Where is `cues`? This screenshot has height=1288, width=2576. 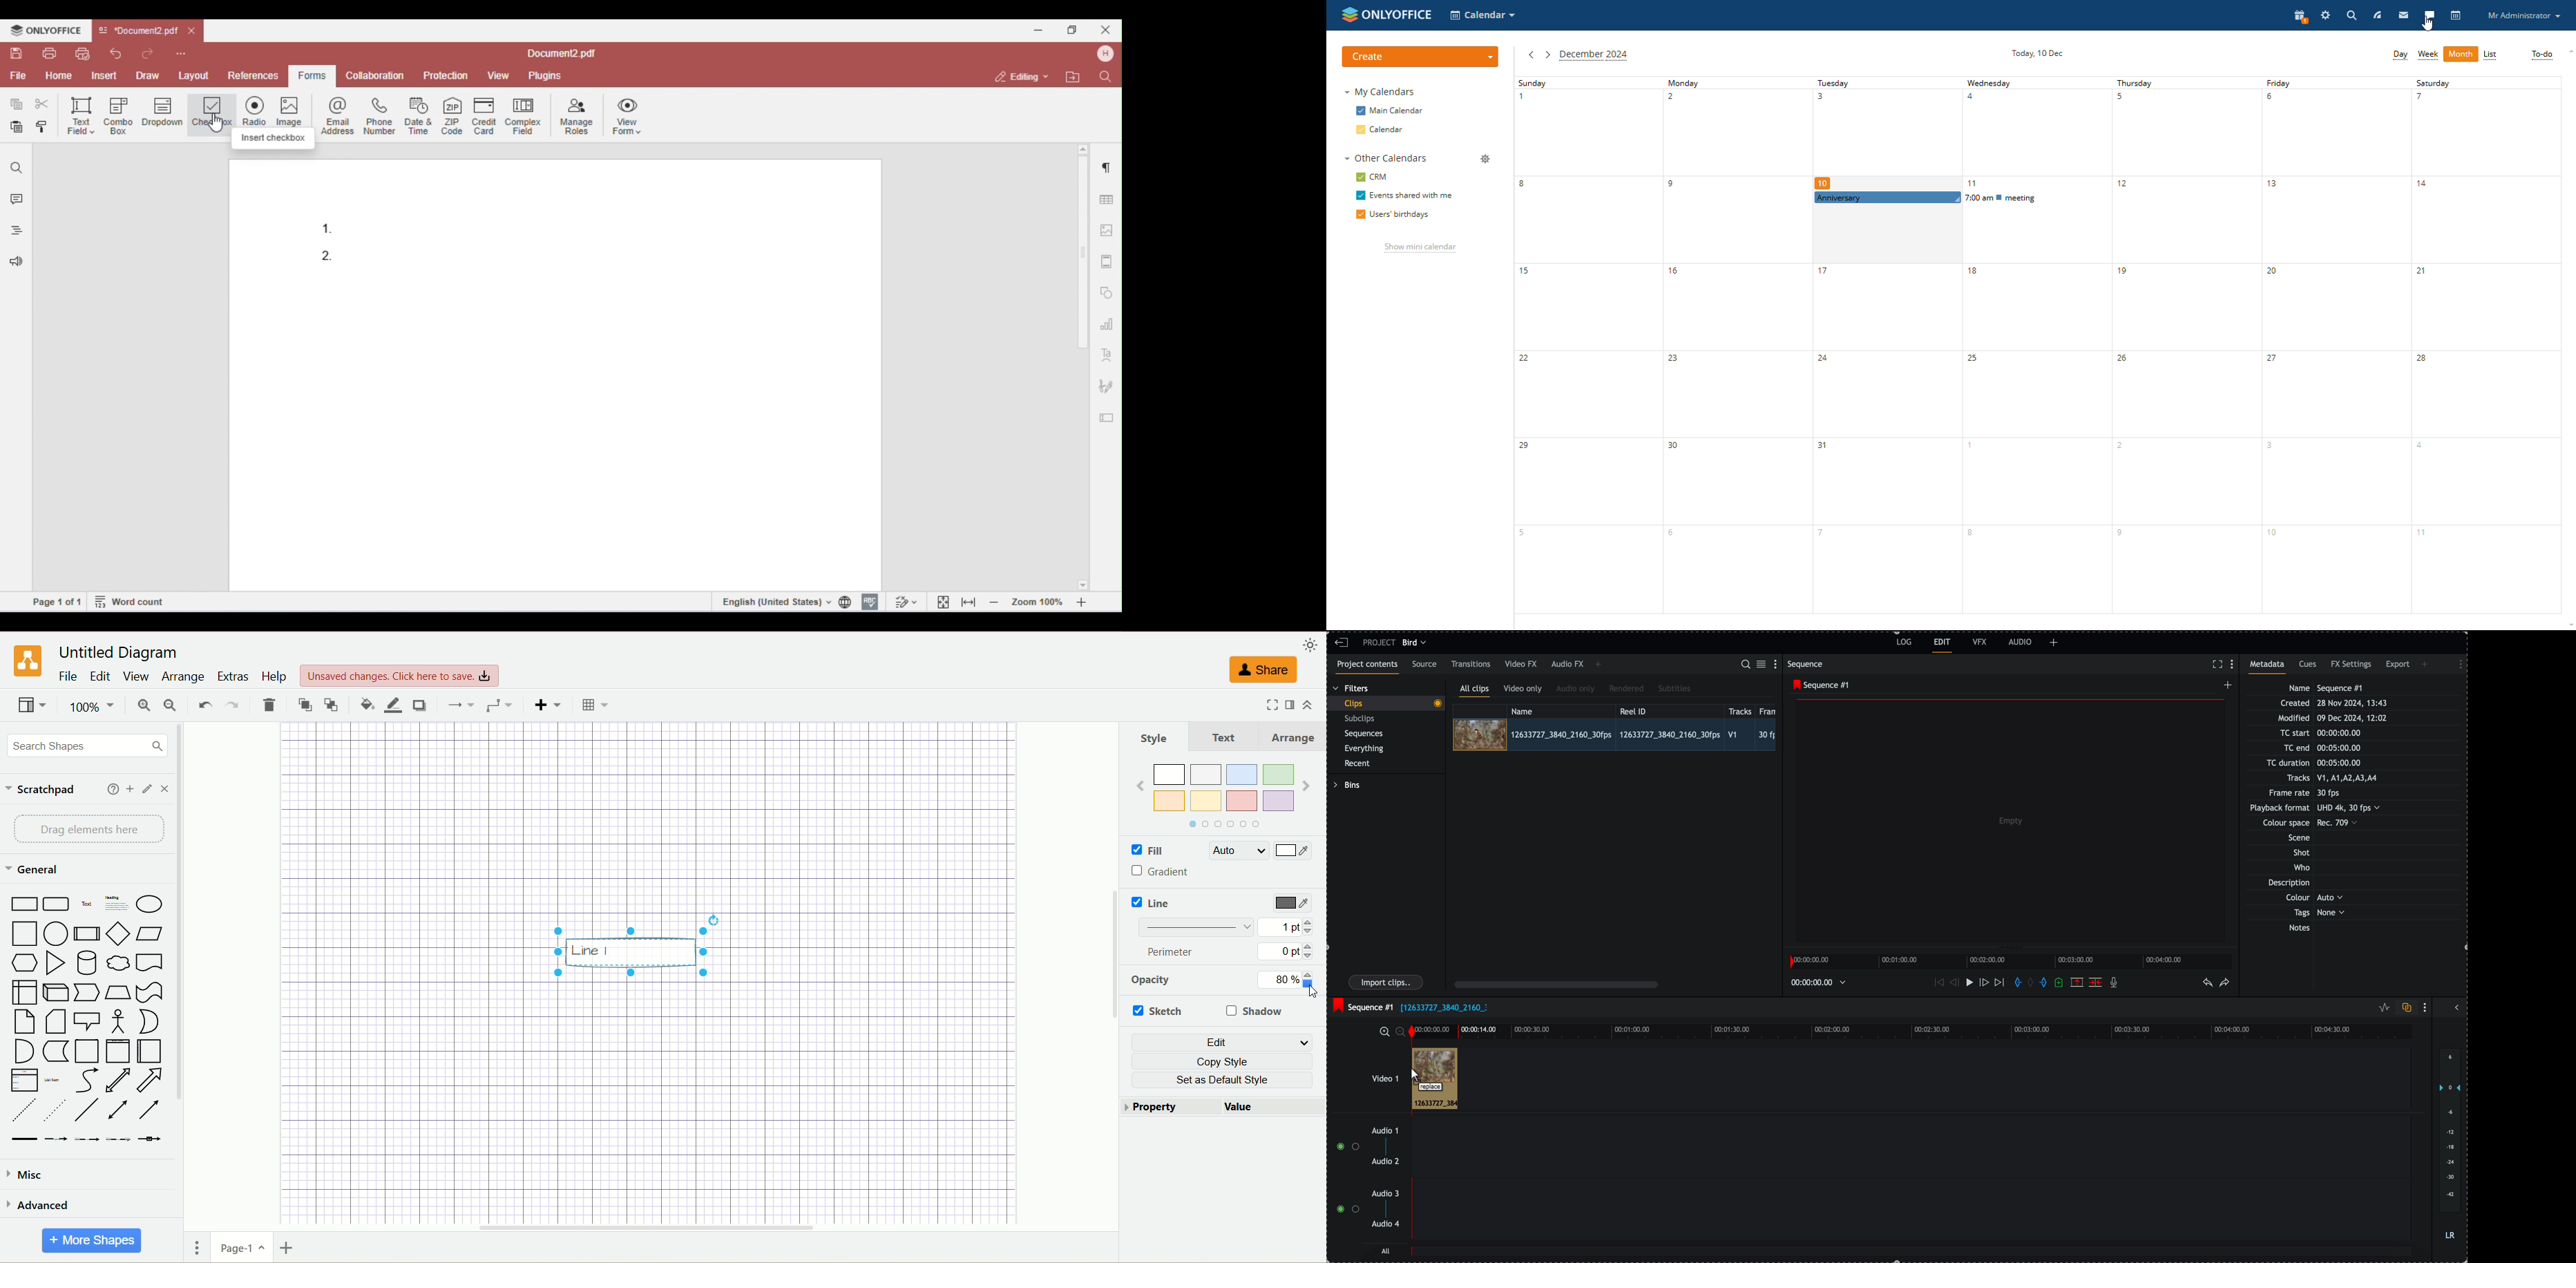 cues is located at coordinates (2309, 667).